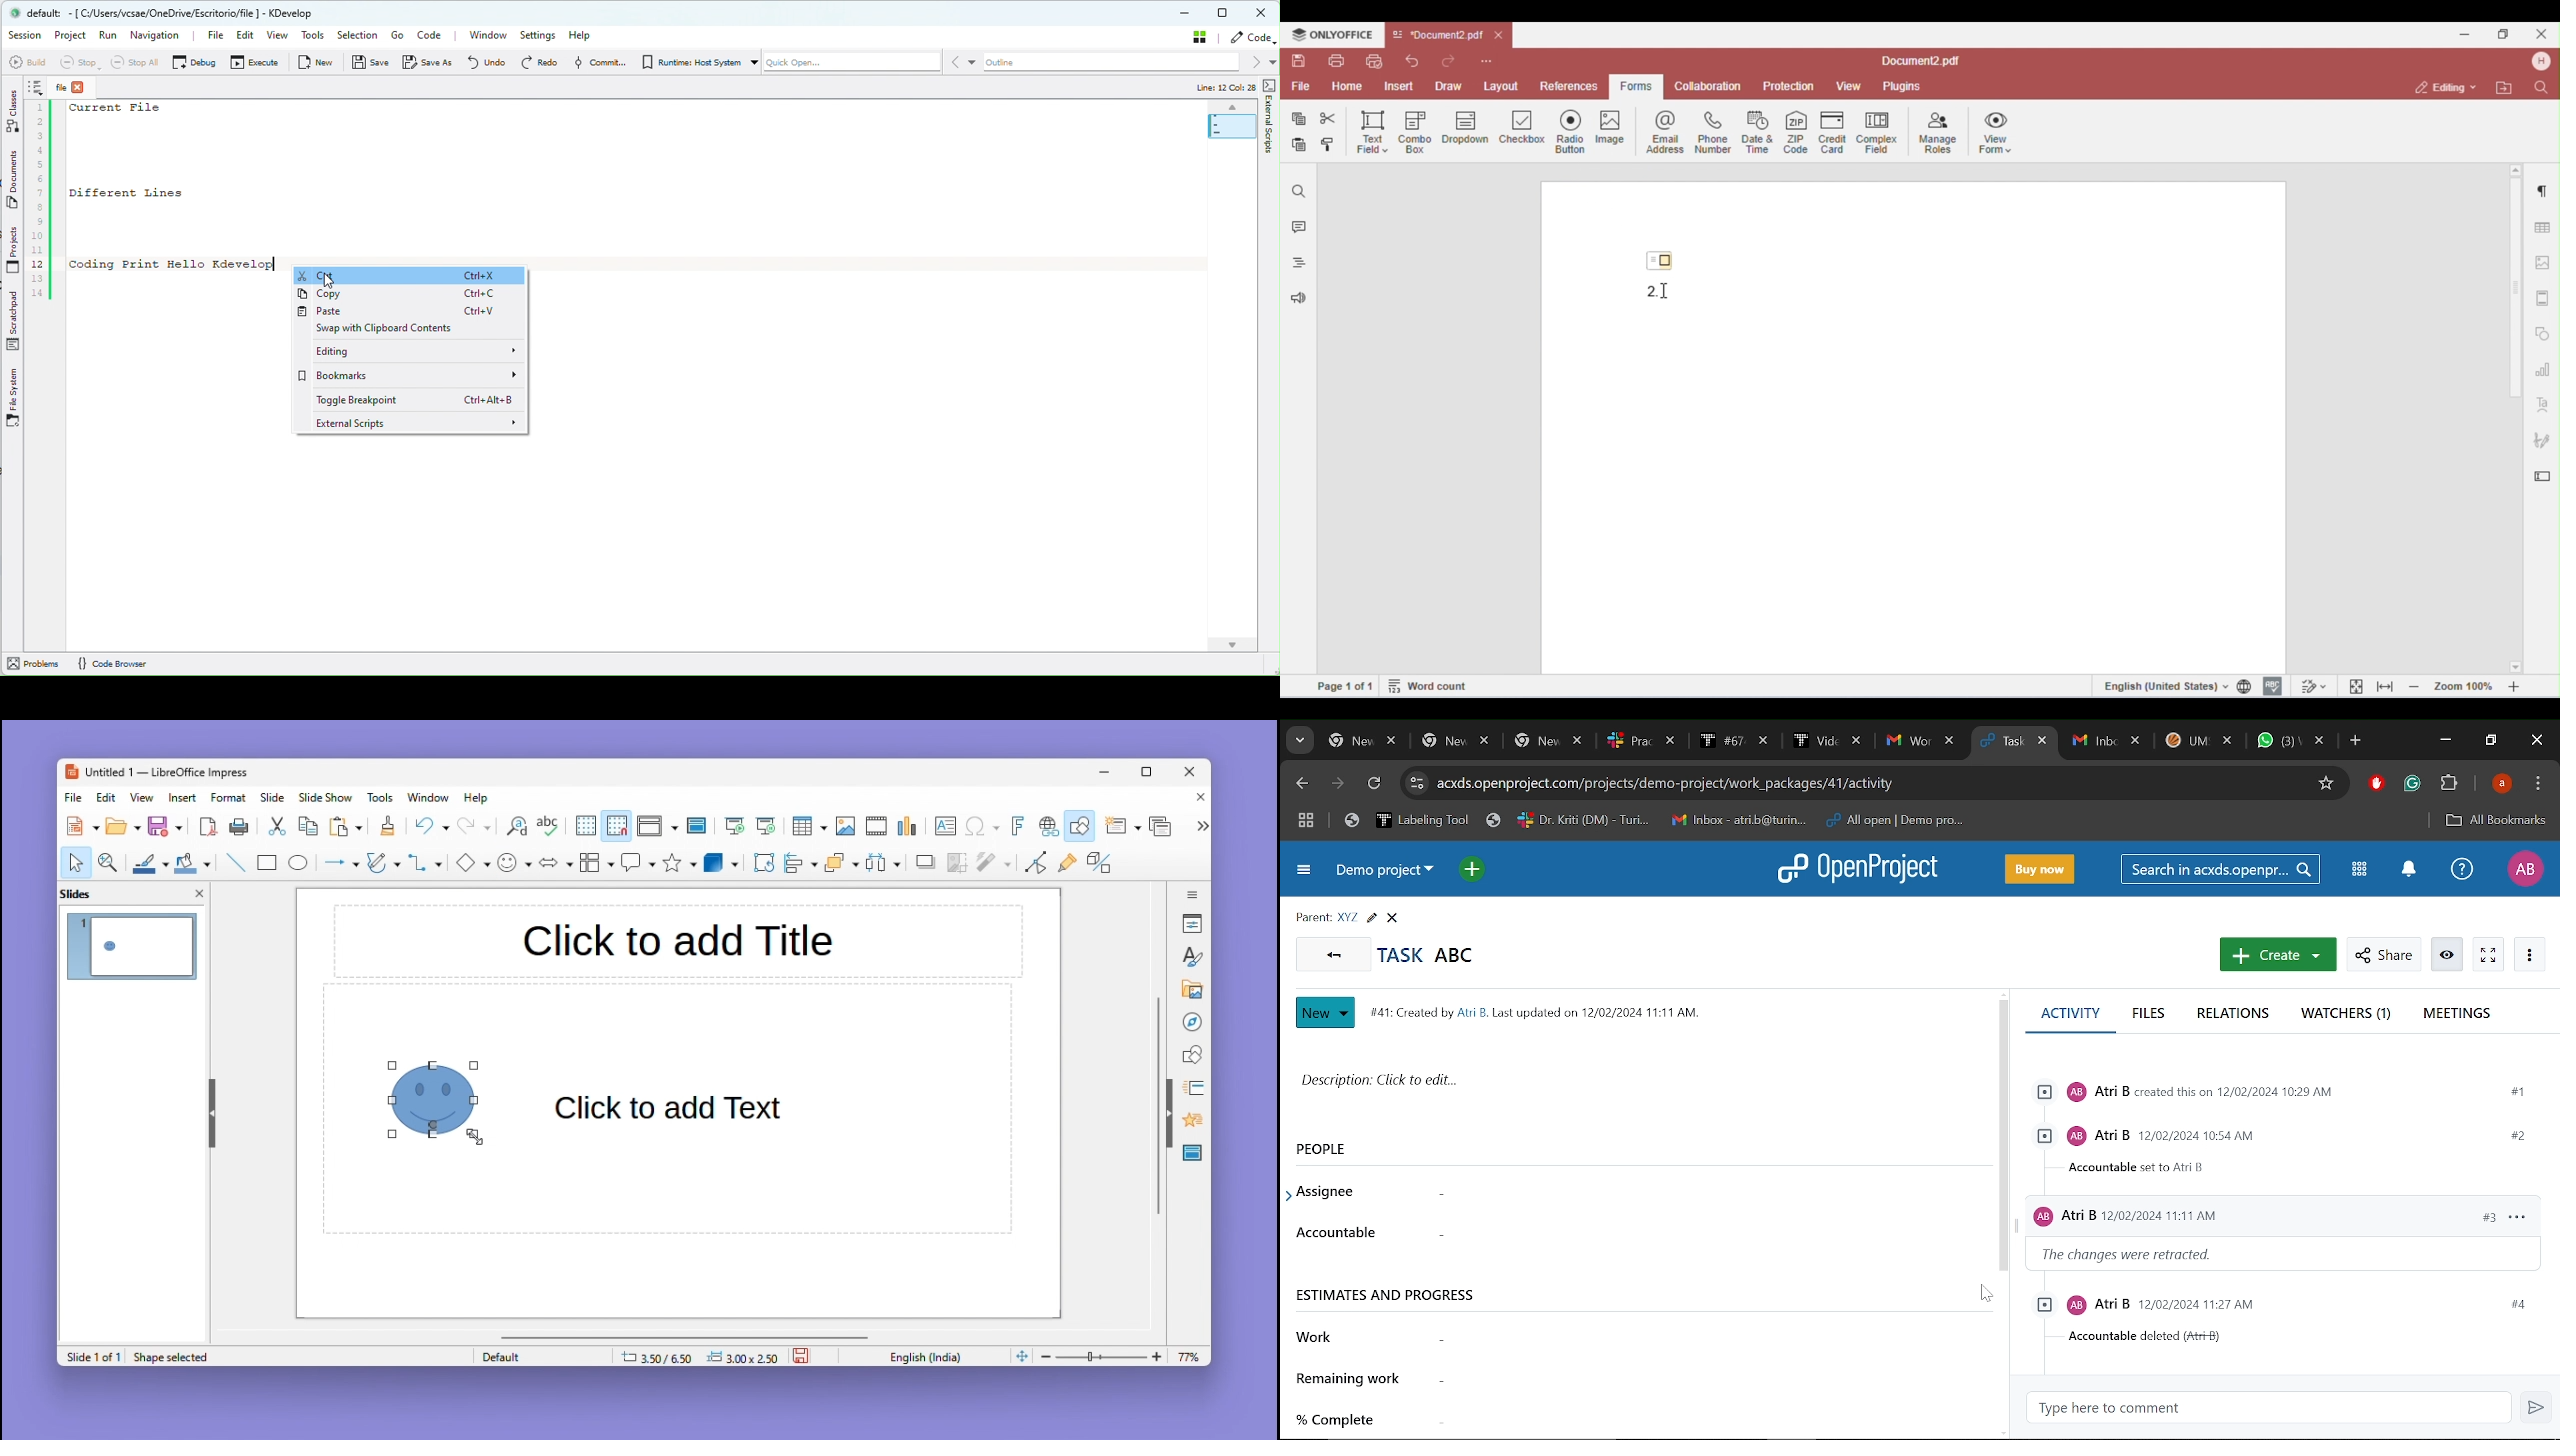  Describe the element at coordinates (440, 1099) in the screenshot. I see `Shape Symbol (Smiley)` at that location.